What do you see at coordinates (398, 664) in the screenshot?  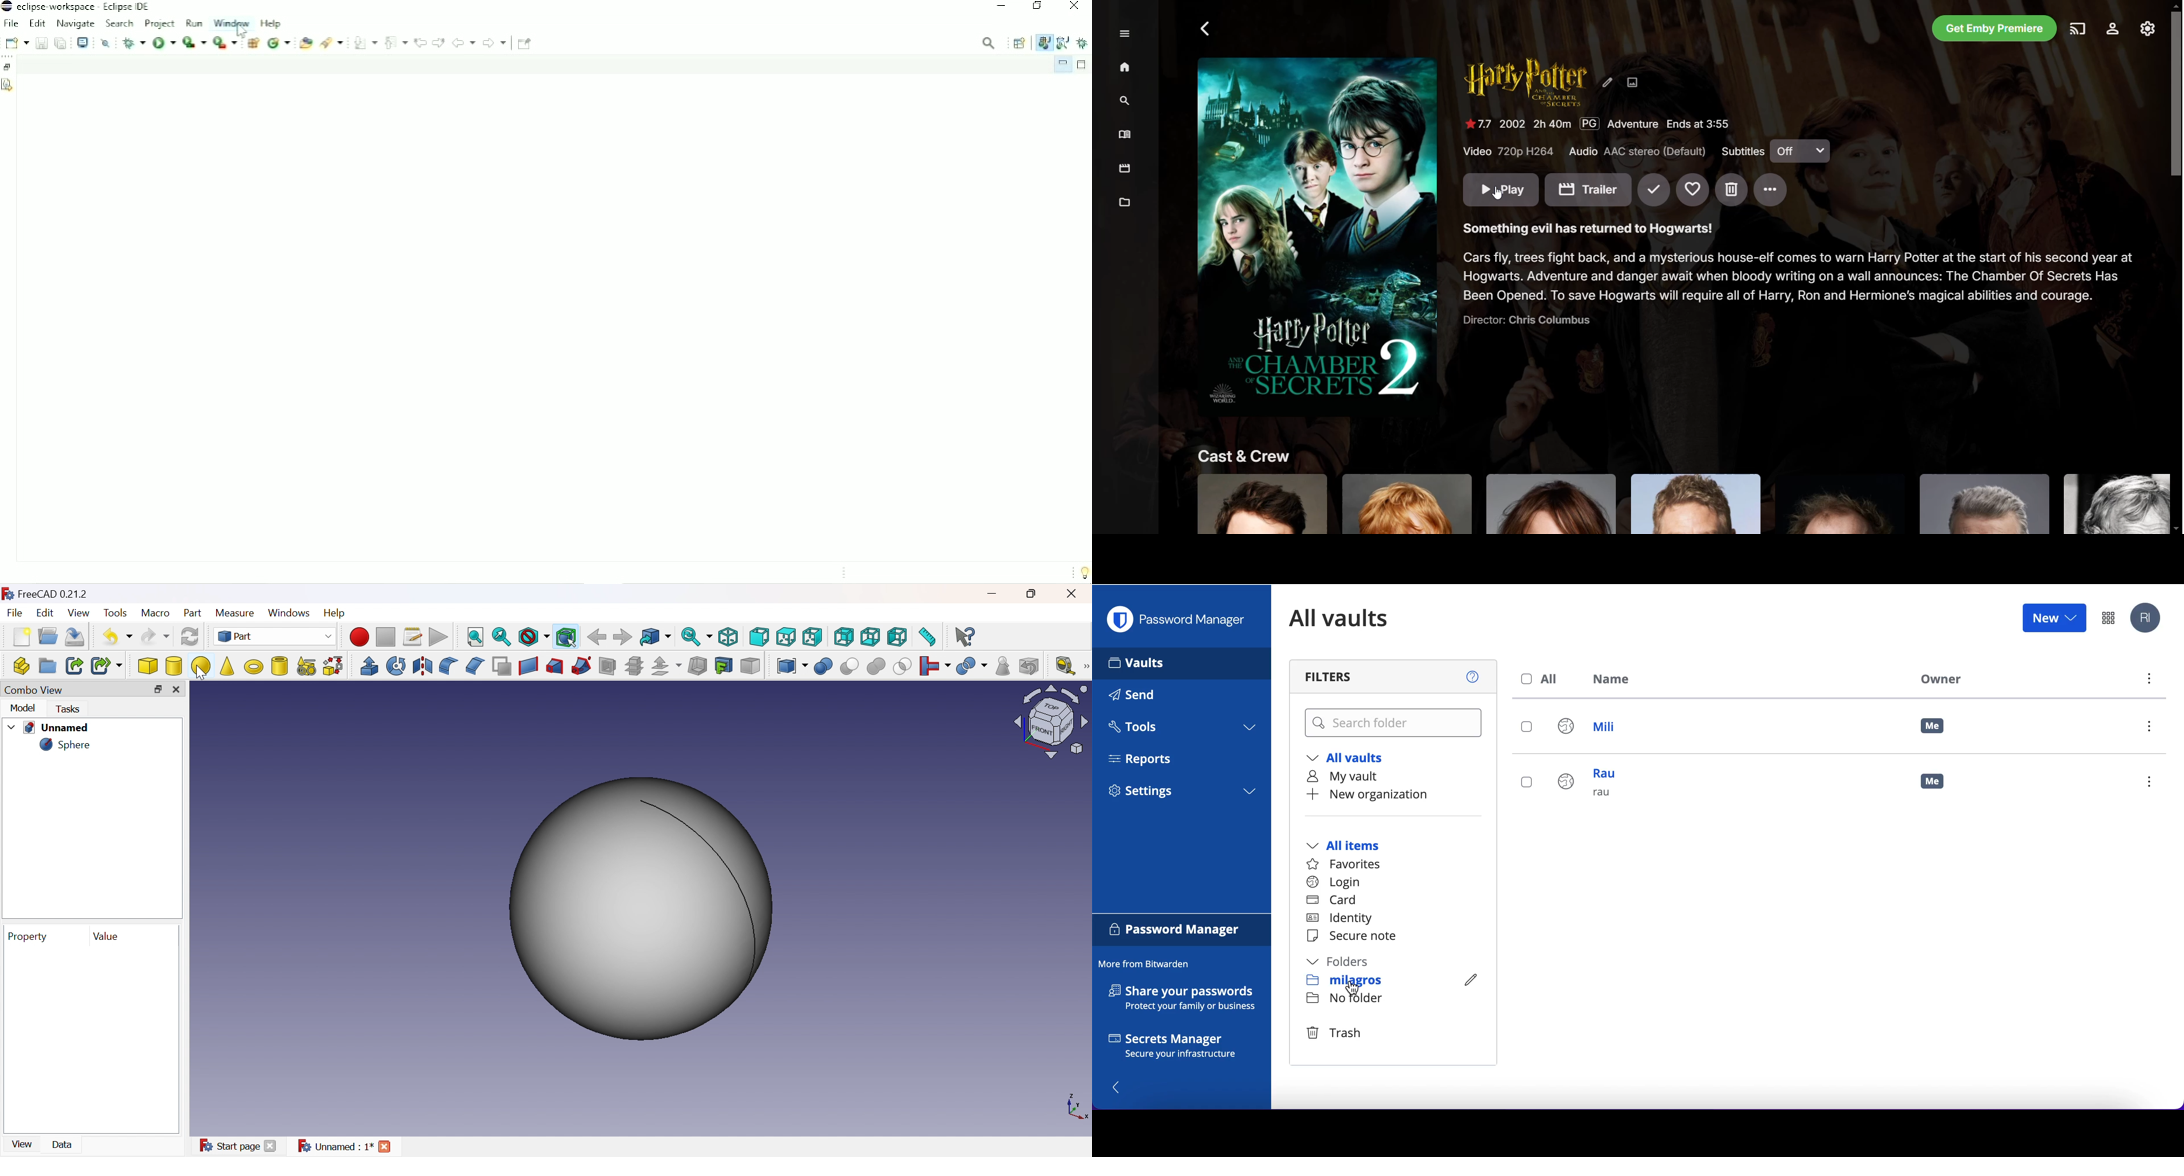 I see `Revolve` at bounding box center [398, 664].